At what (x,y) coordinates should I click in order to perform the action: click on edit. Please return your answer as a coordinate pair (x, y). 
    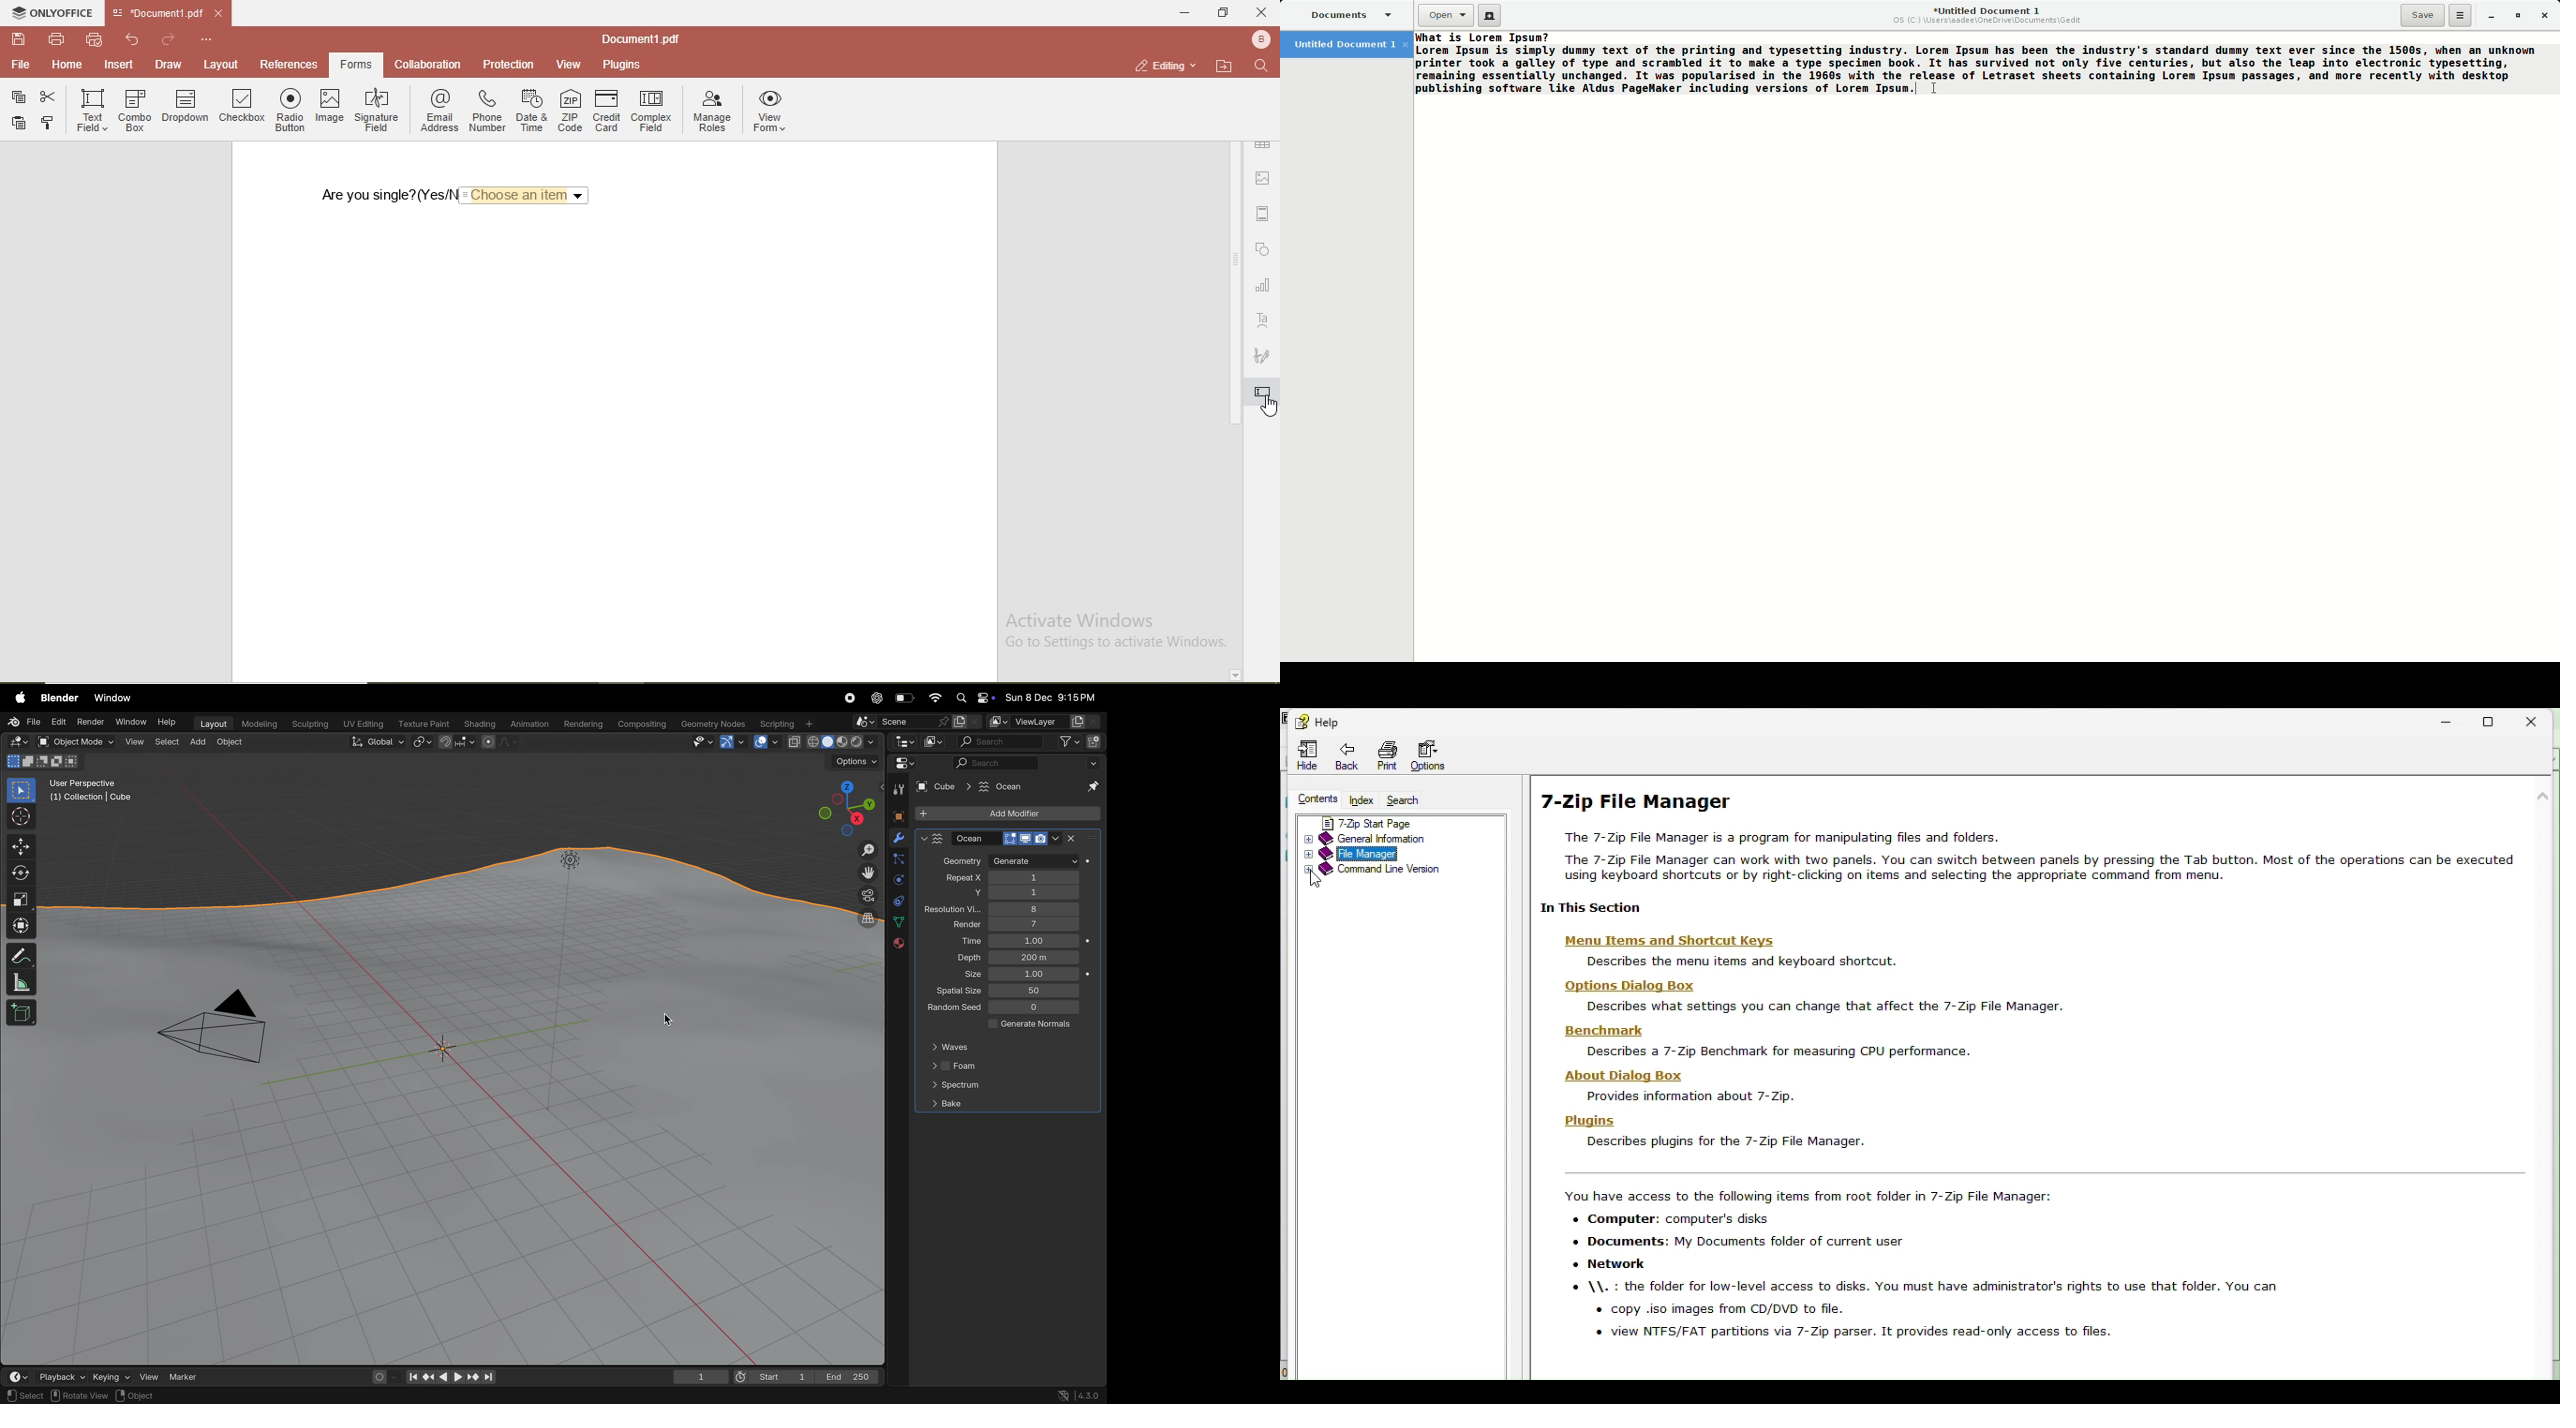
    Looking at the image, I should click on (1262, 398).